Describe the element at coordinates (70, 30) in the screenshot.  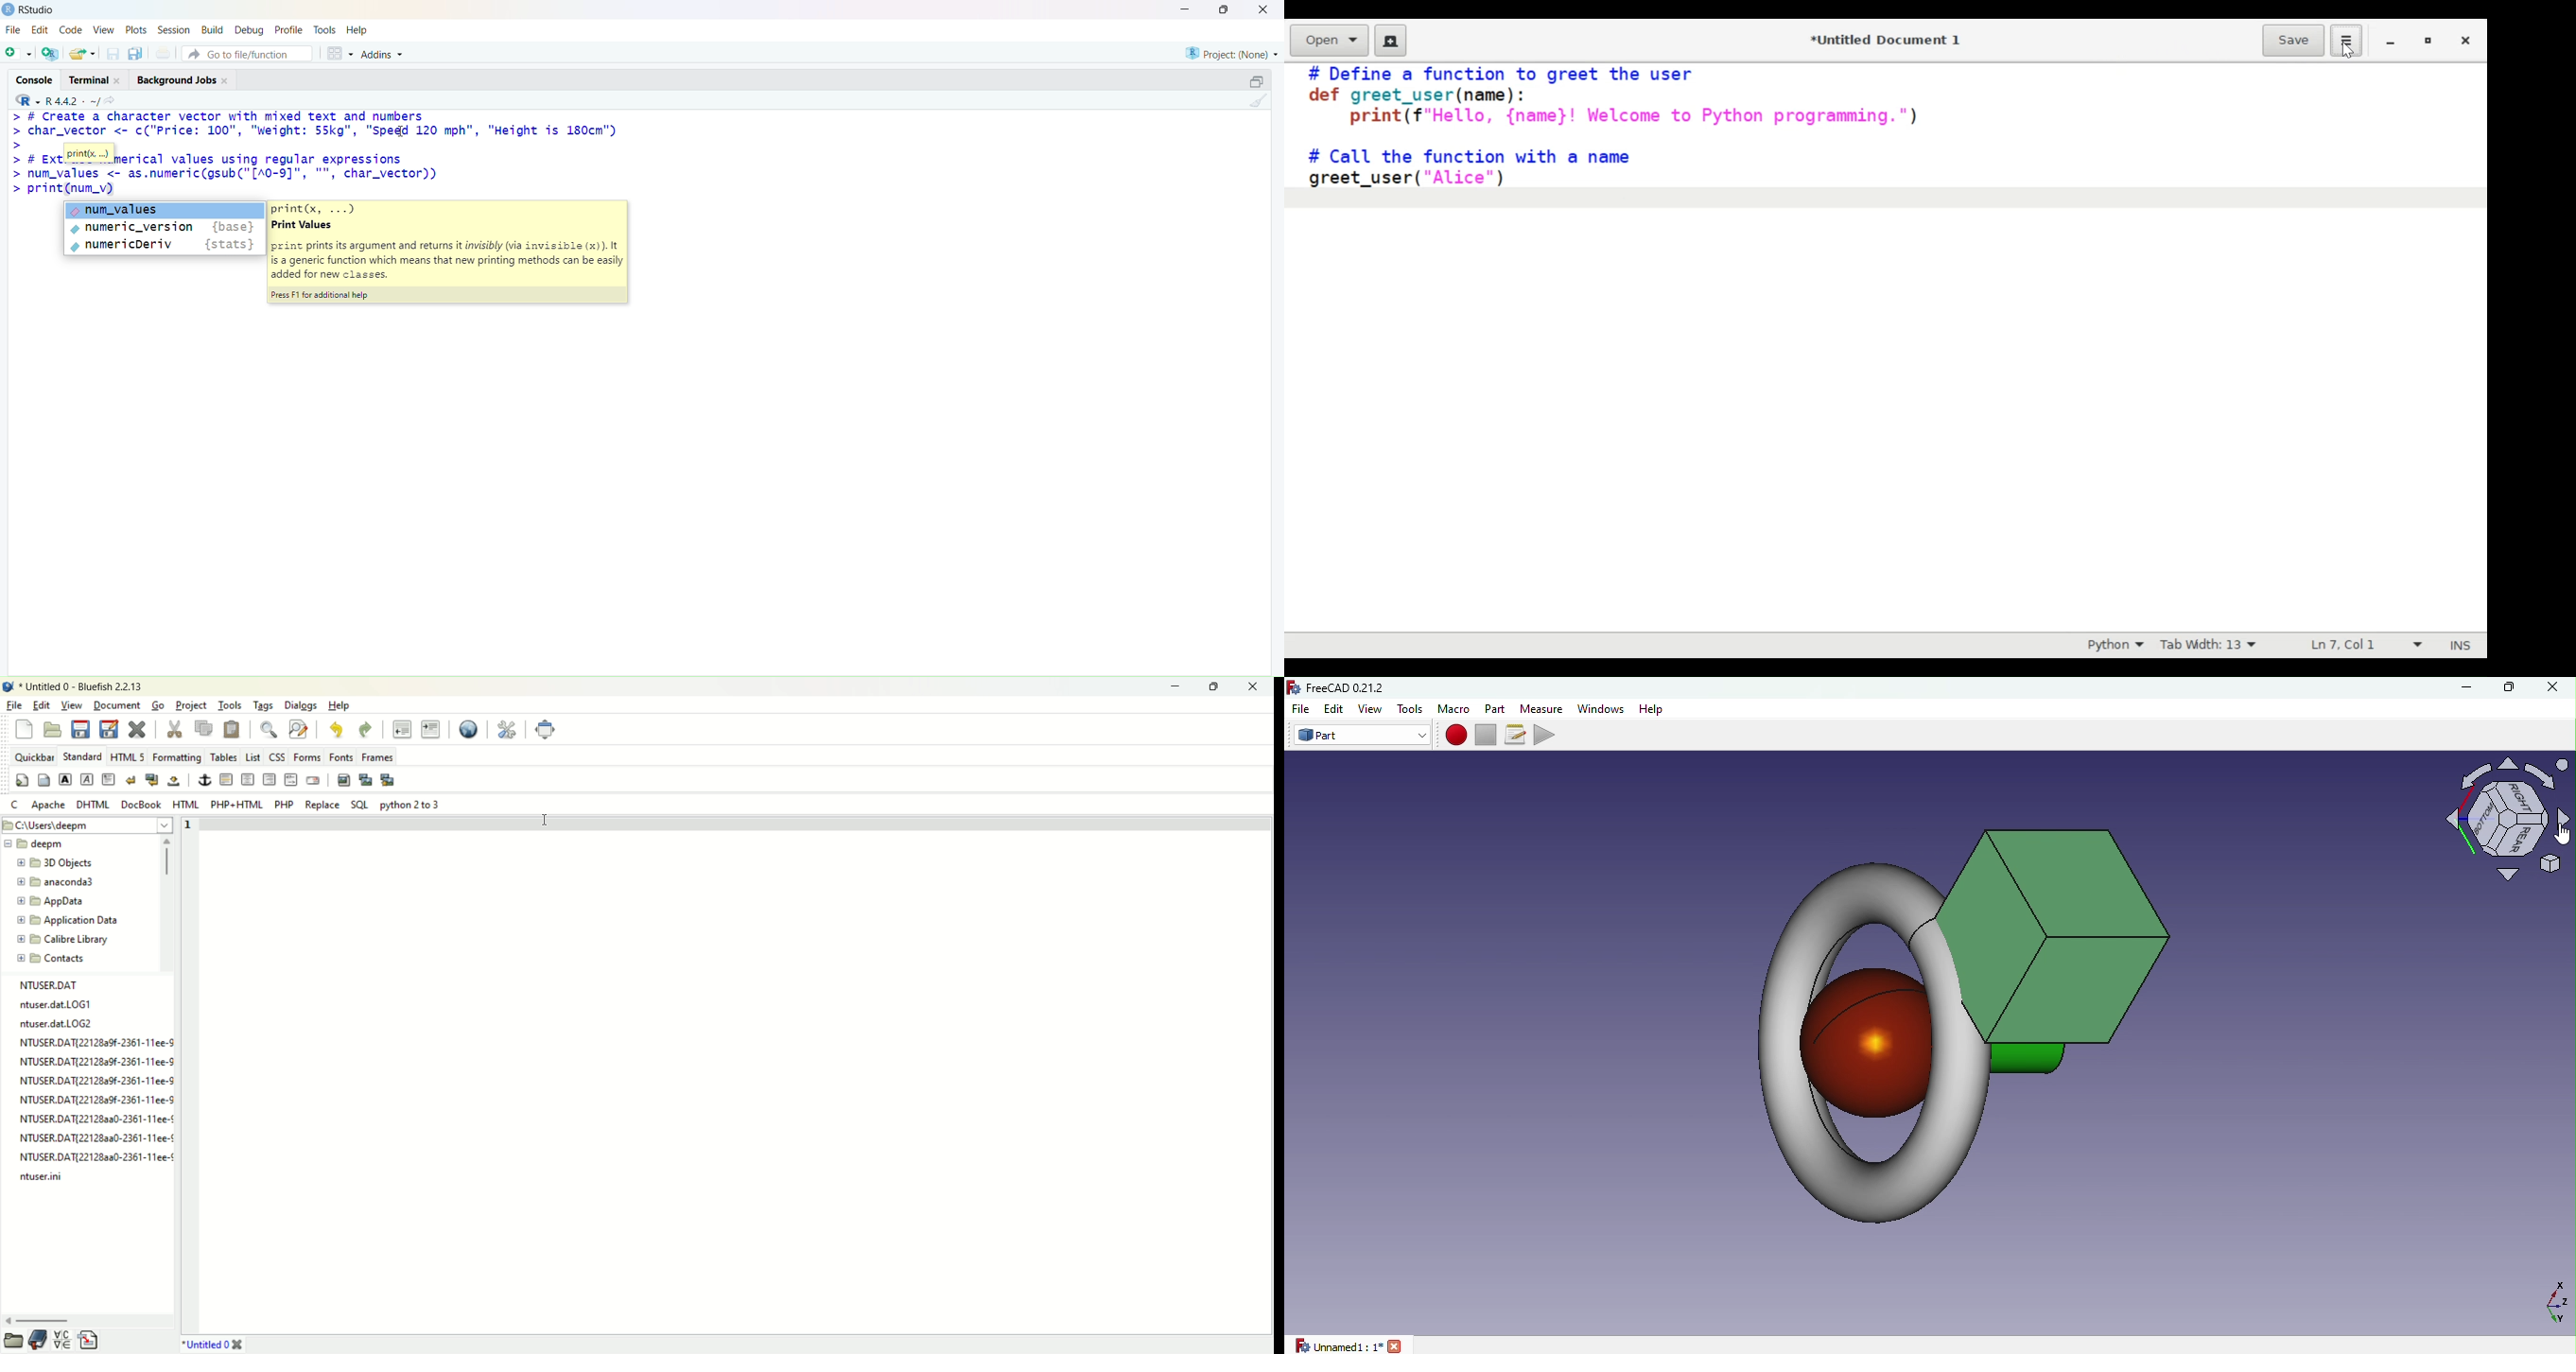
I see `code` at that location.